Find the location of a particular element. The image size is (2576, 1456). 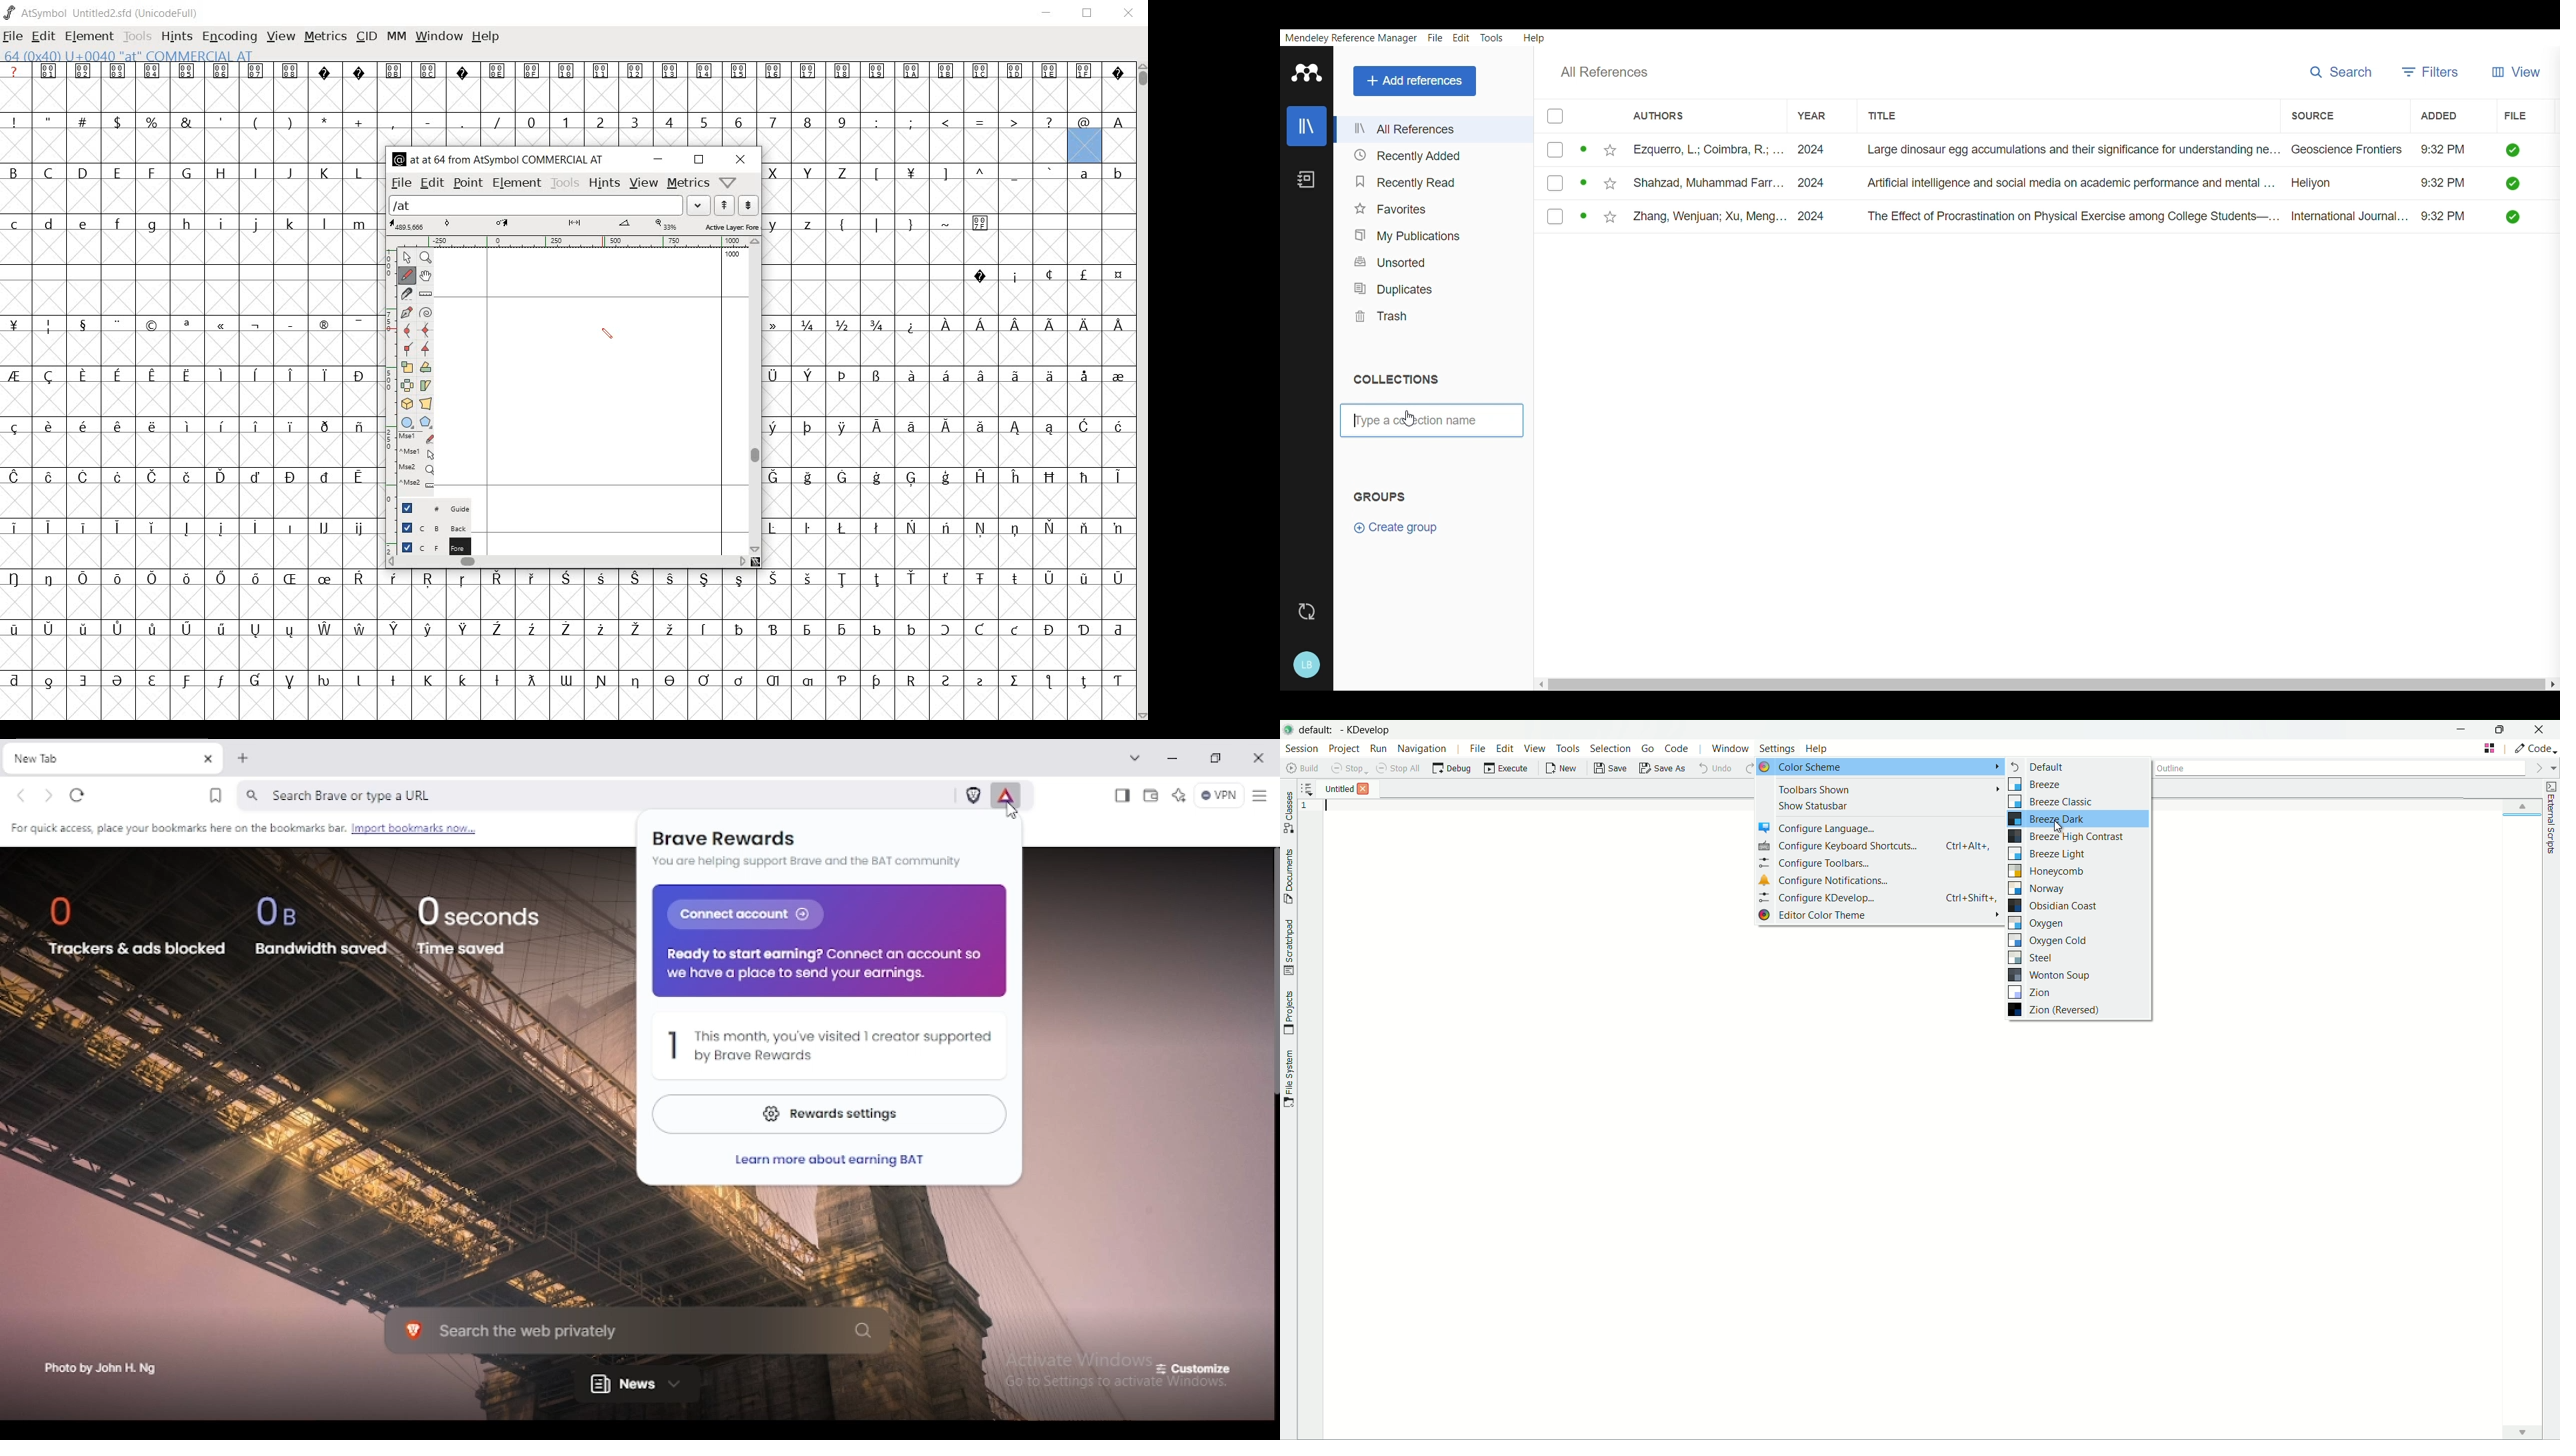

Ezquerro, L.; Coimbra, R.; .. is located at coordinates (1690, 151).